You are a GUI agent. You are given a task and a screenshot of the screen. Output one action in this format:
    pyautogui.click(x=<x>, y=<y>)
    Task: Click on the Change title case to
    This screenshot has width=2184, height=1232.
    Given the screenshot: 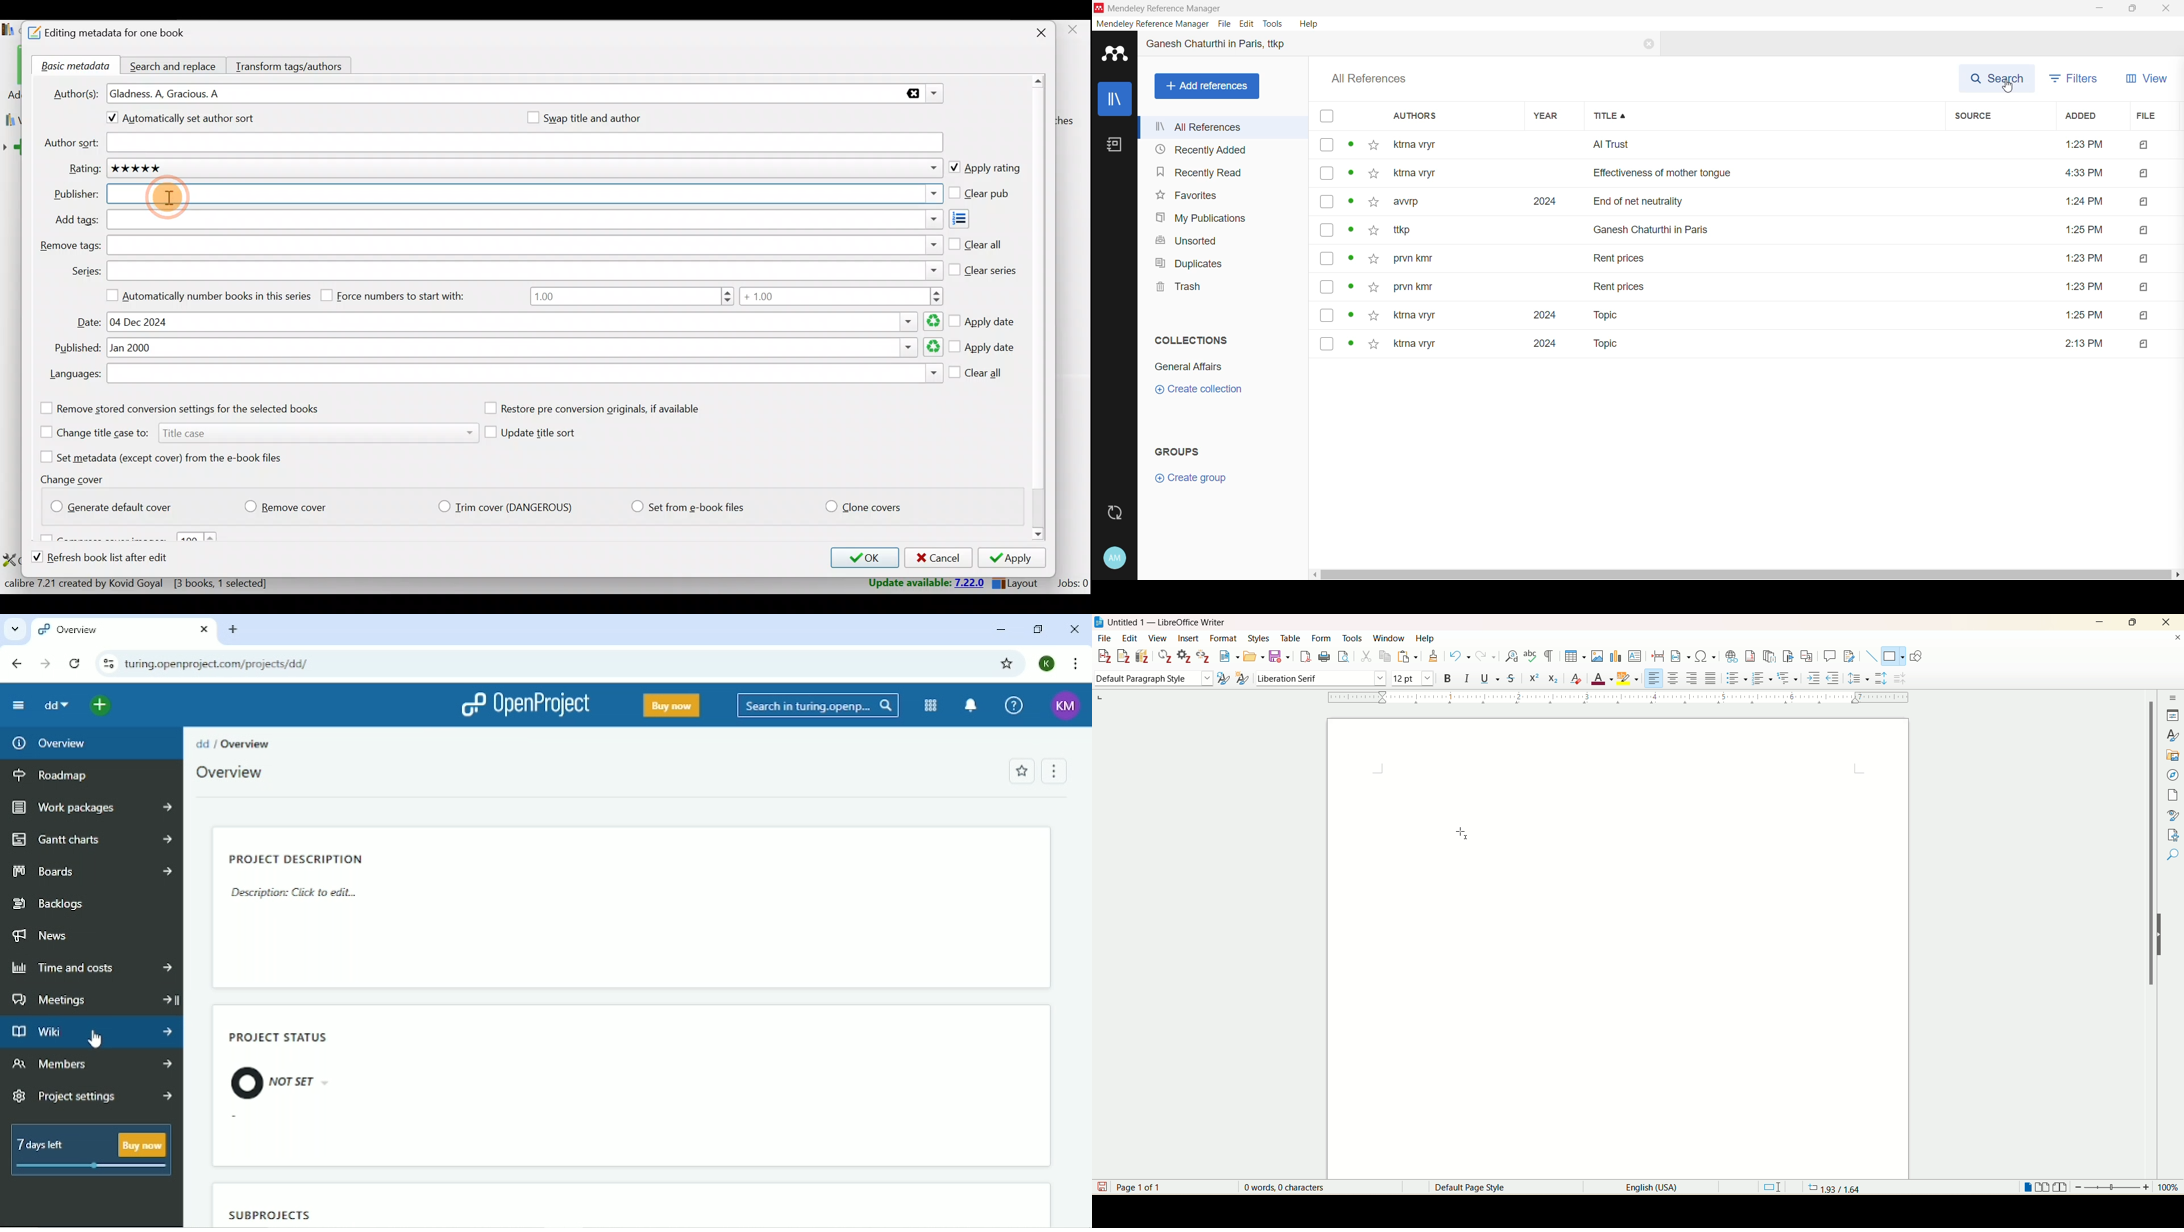 What is the action you would take?
    pyautogui.click(x=254, y=432)
    